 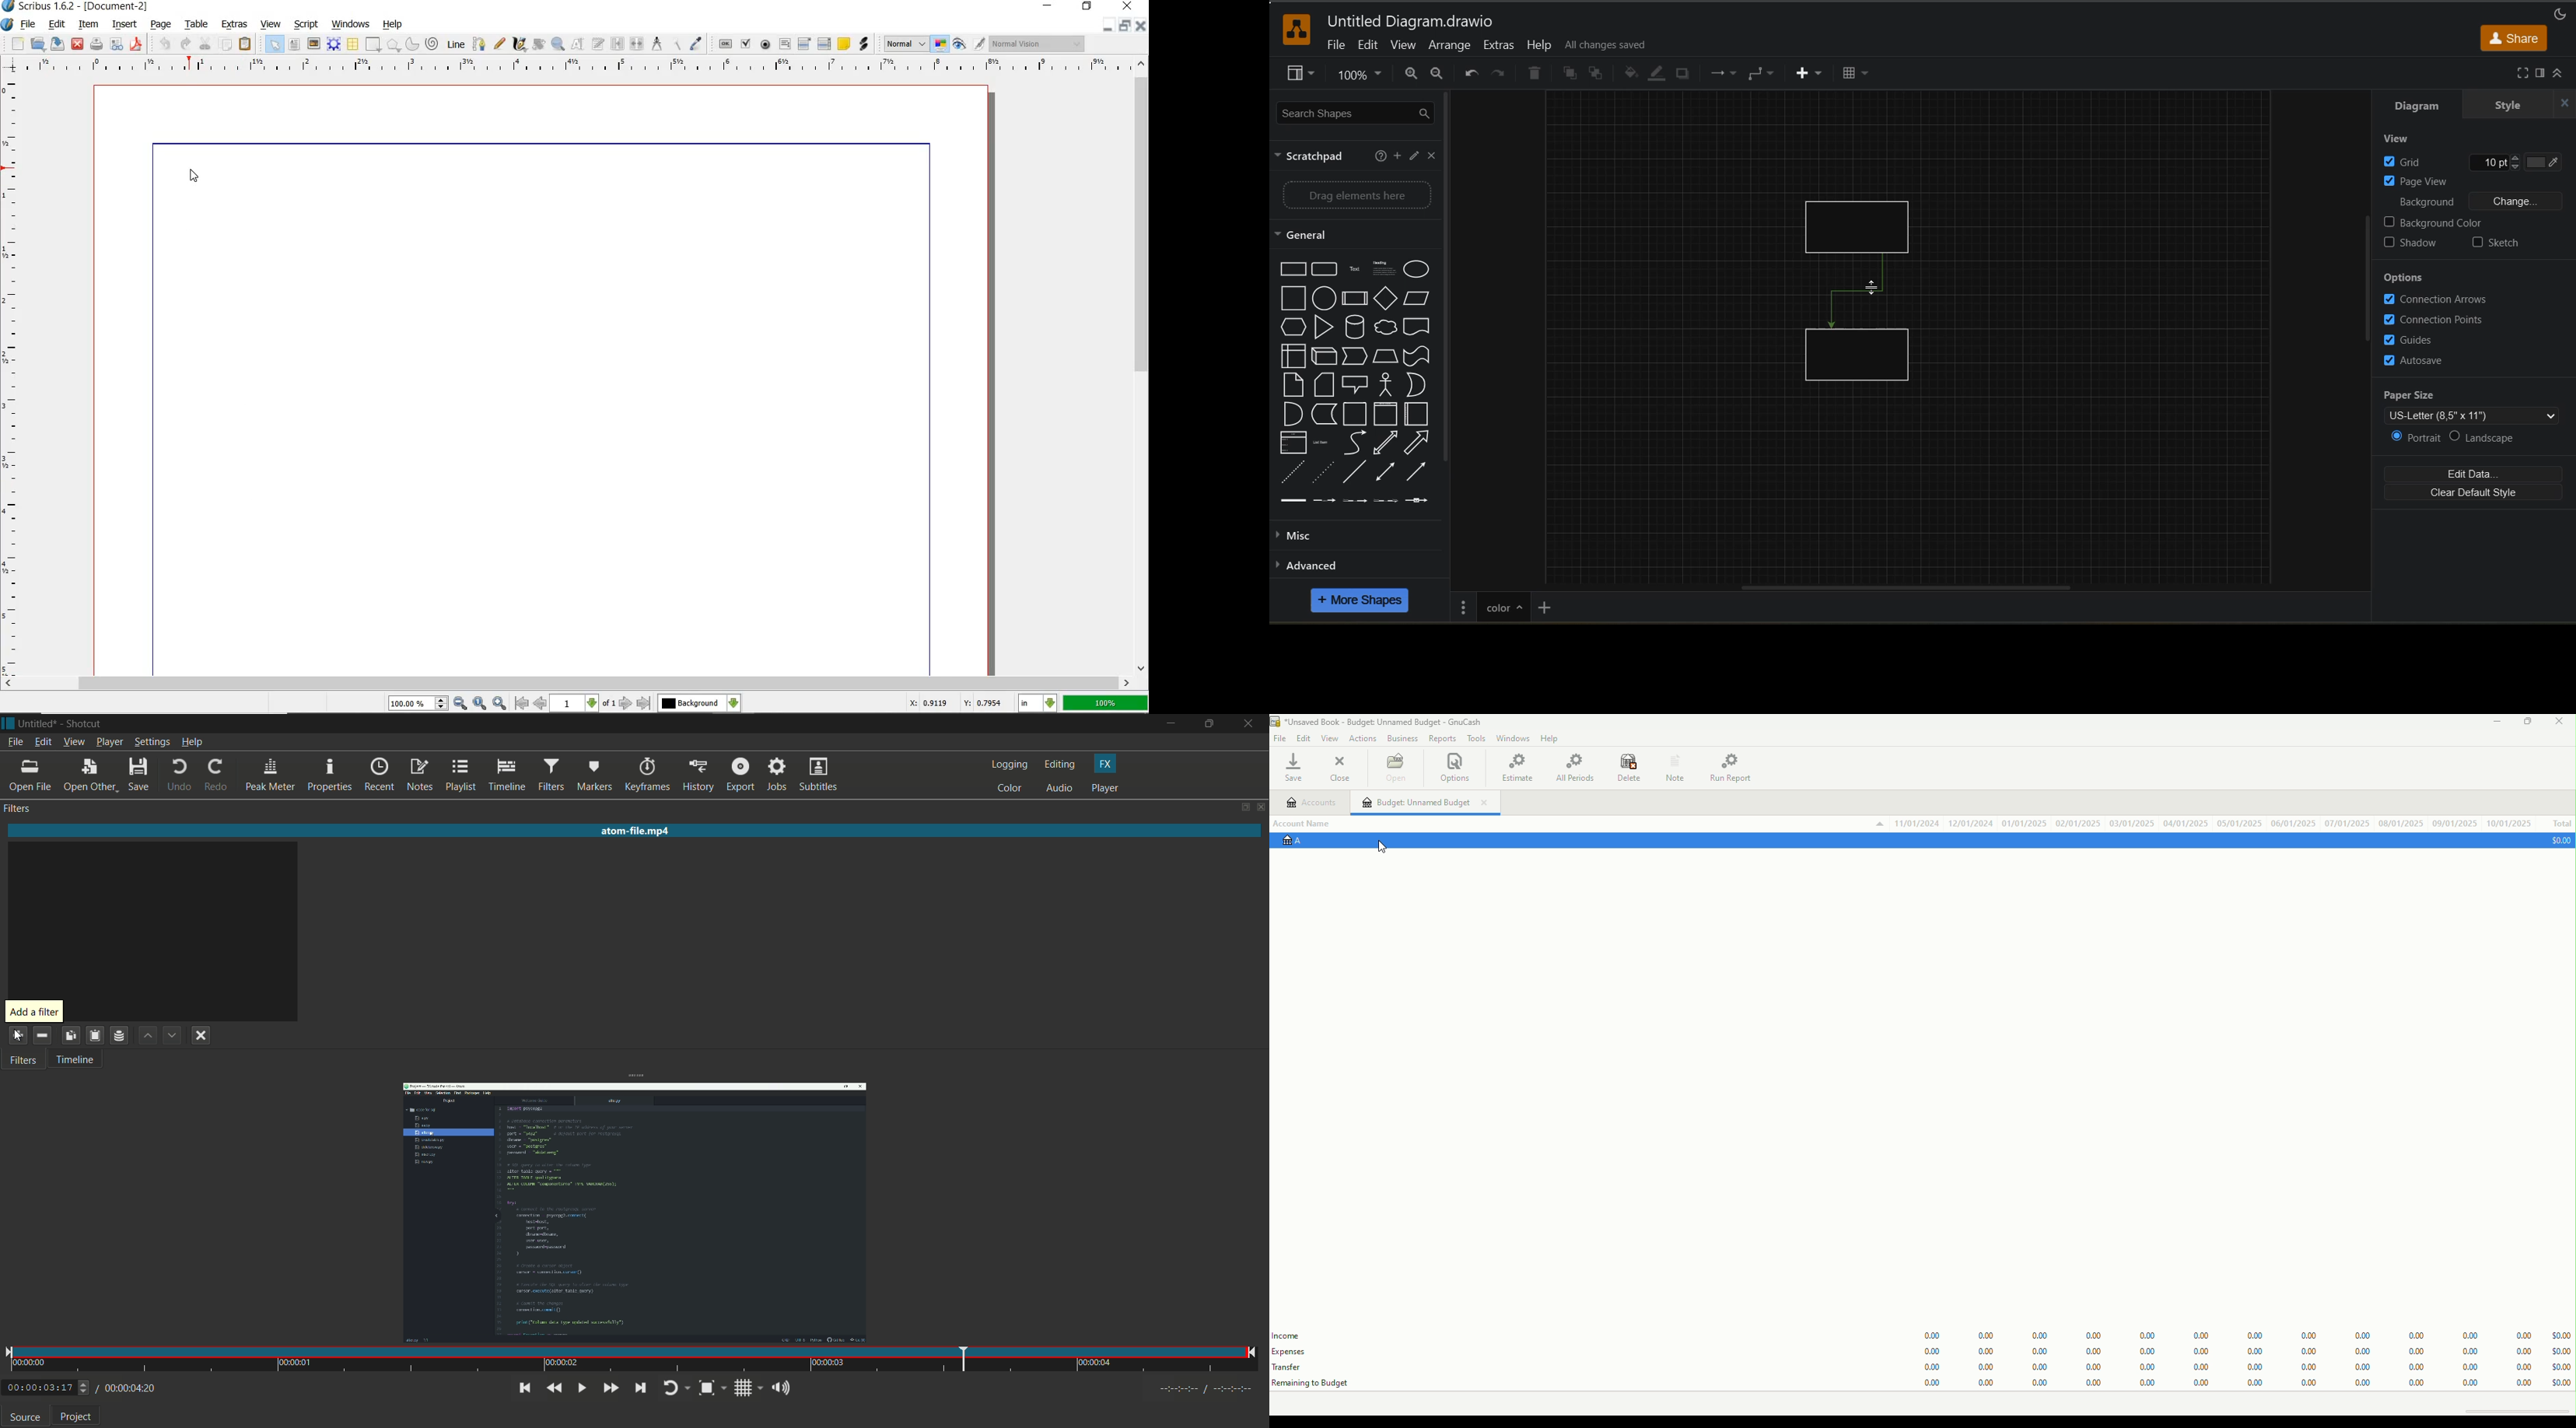 I want to click on filters, so click(x=549, y=775).